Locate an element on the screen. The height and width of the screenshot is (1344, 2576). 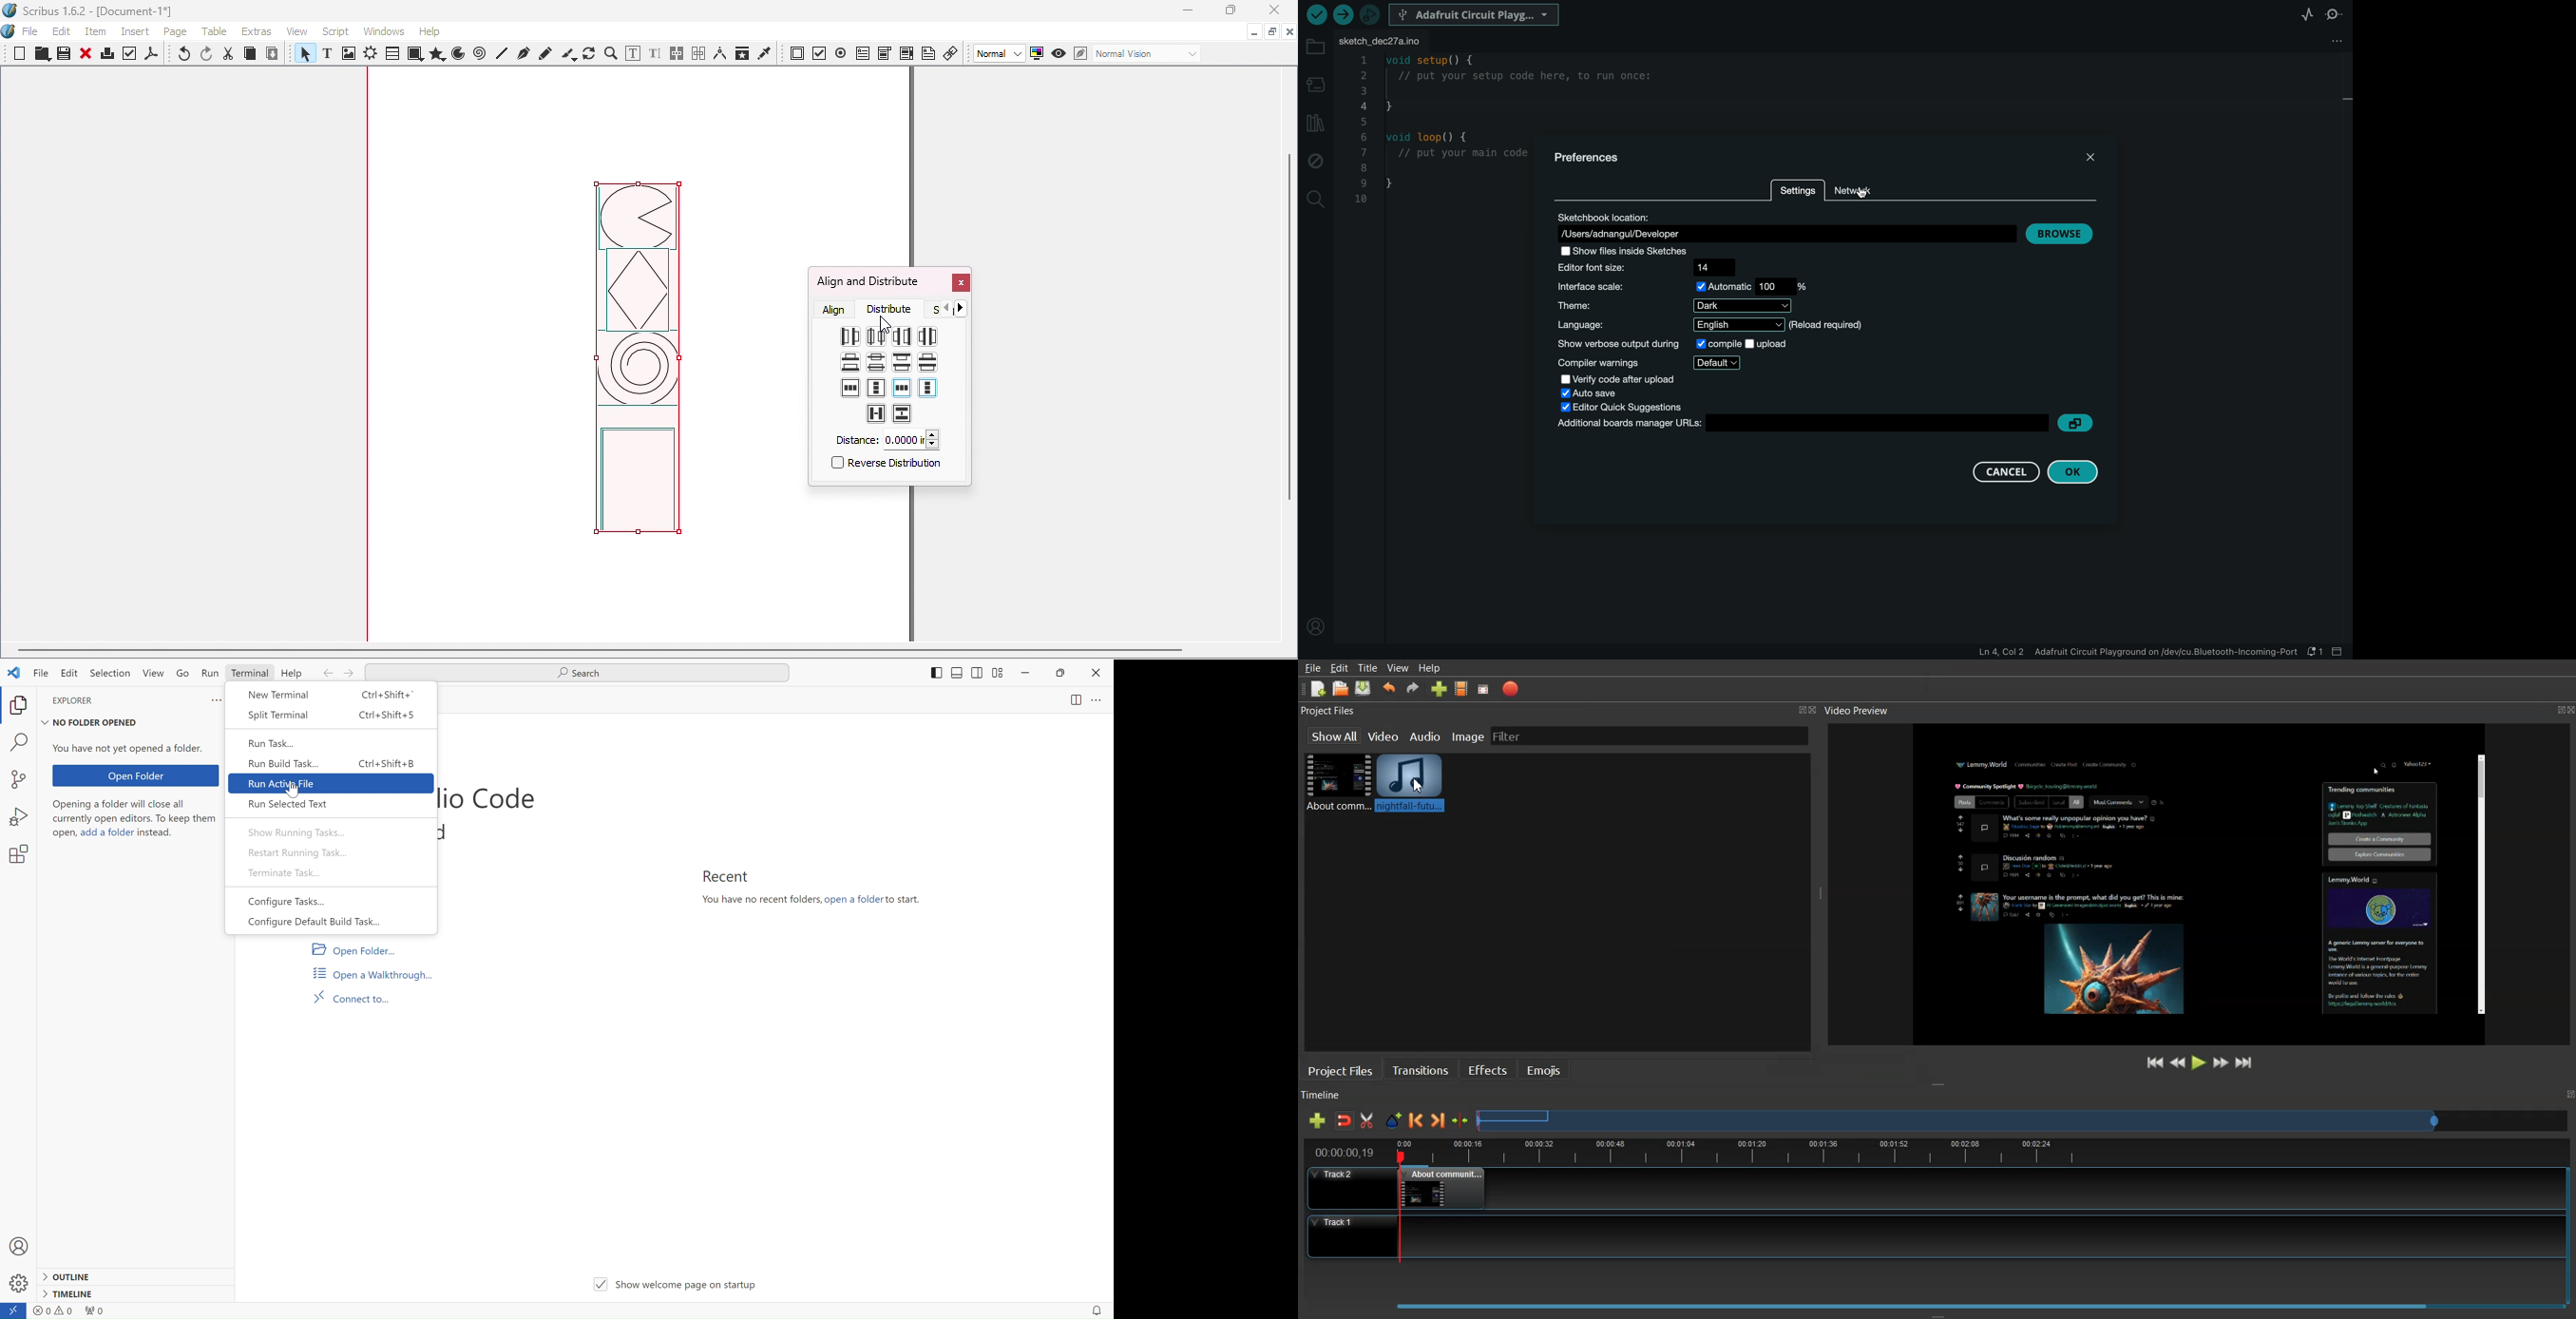
Close is located at coordinates (86, 55).